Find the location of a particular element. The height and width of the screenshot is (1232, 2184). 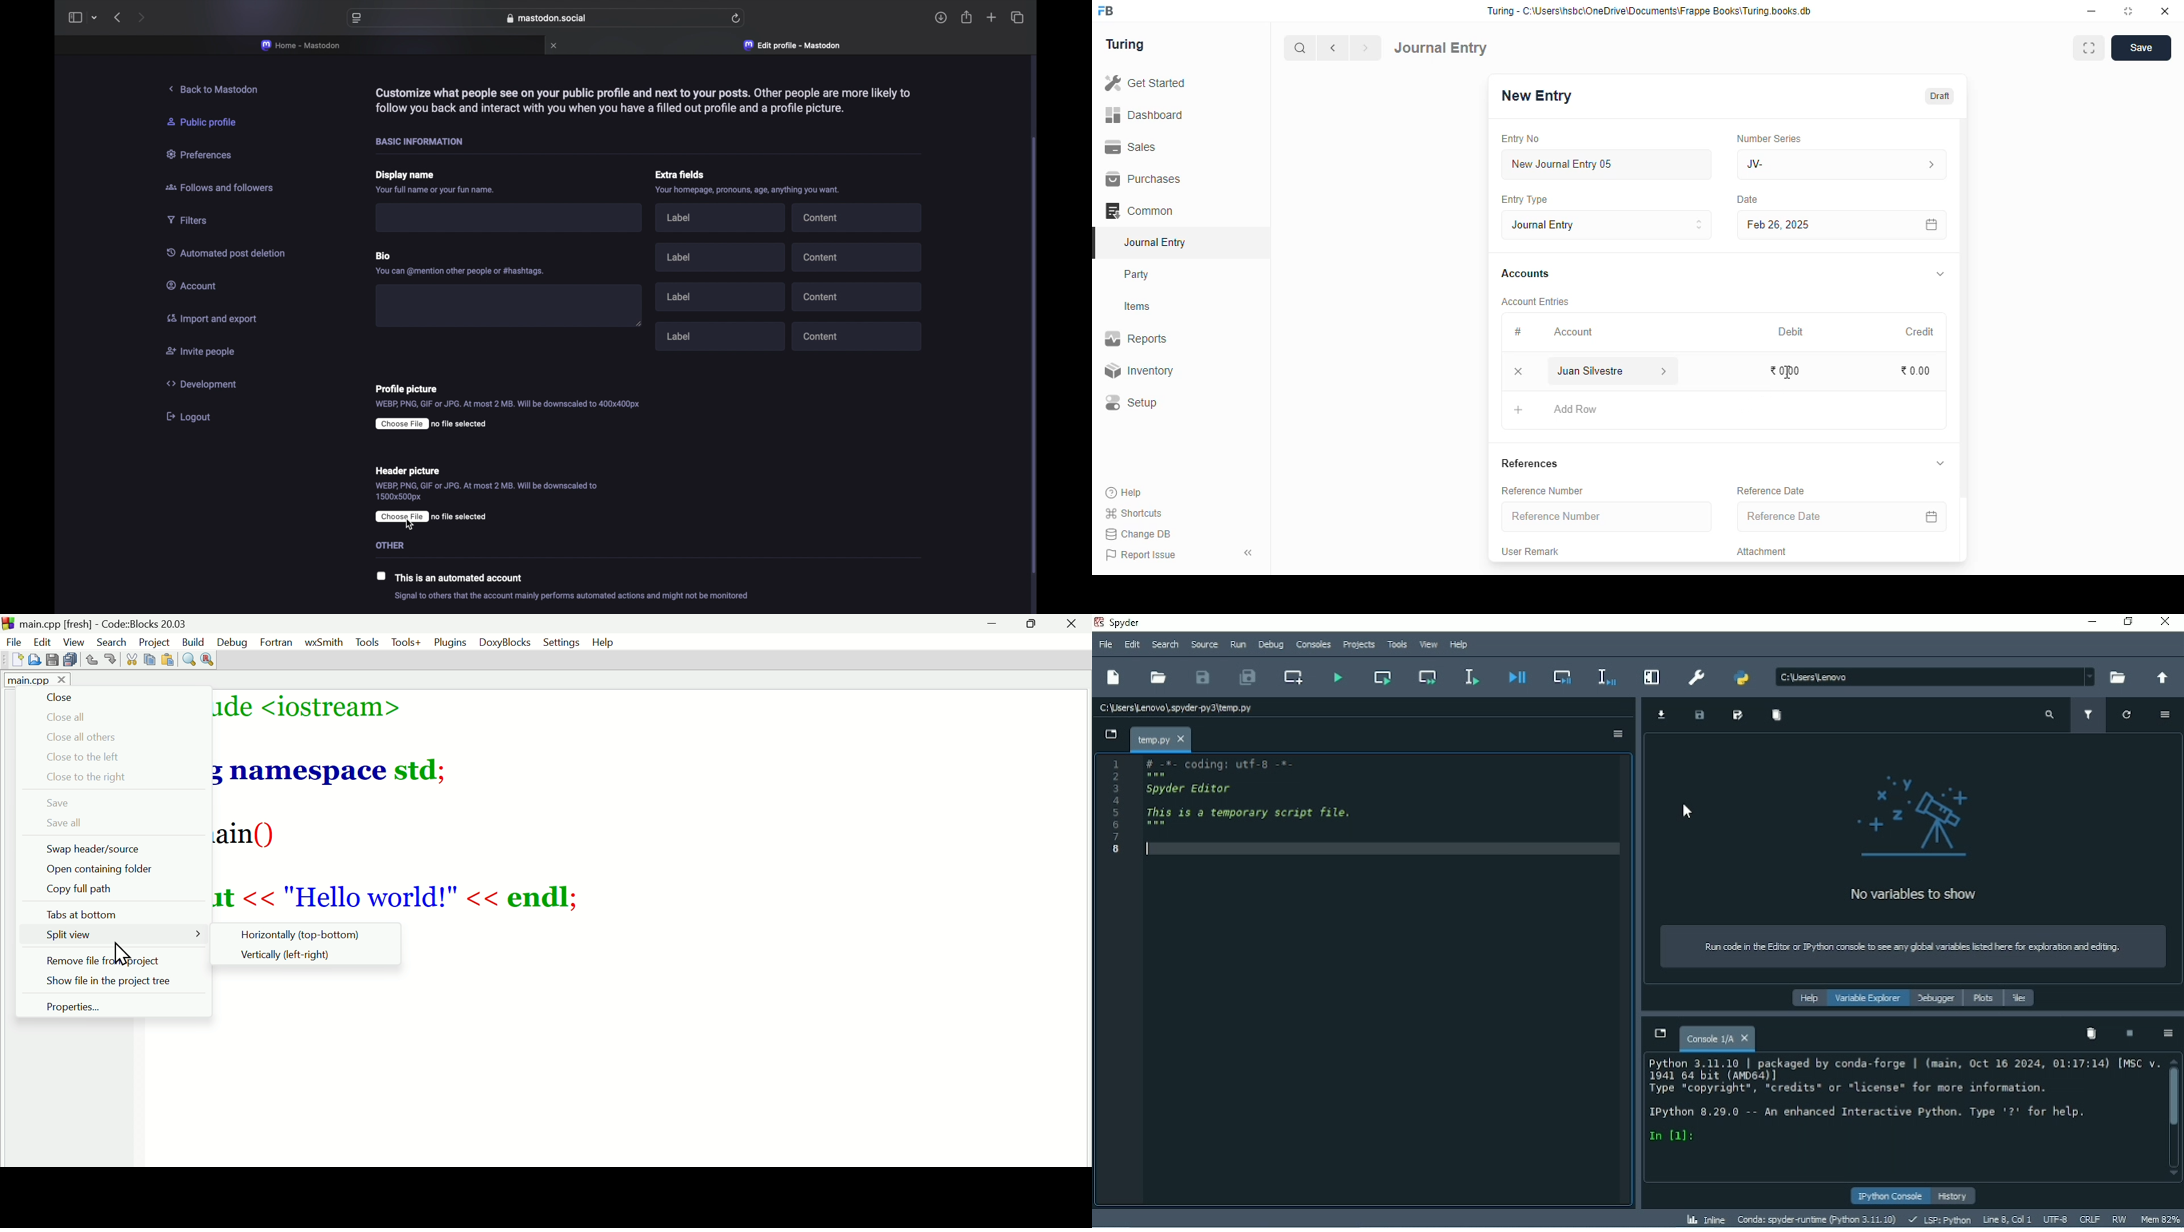

Cut is located at coordinates (129, 659).